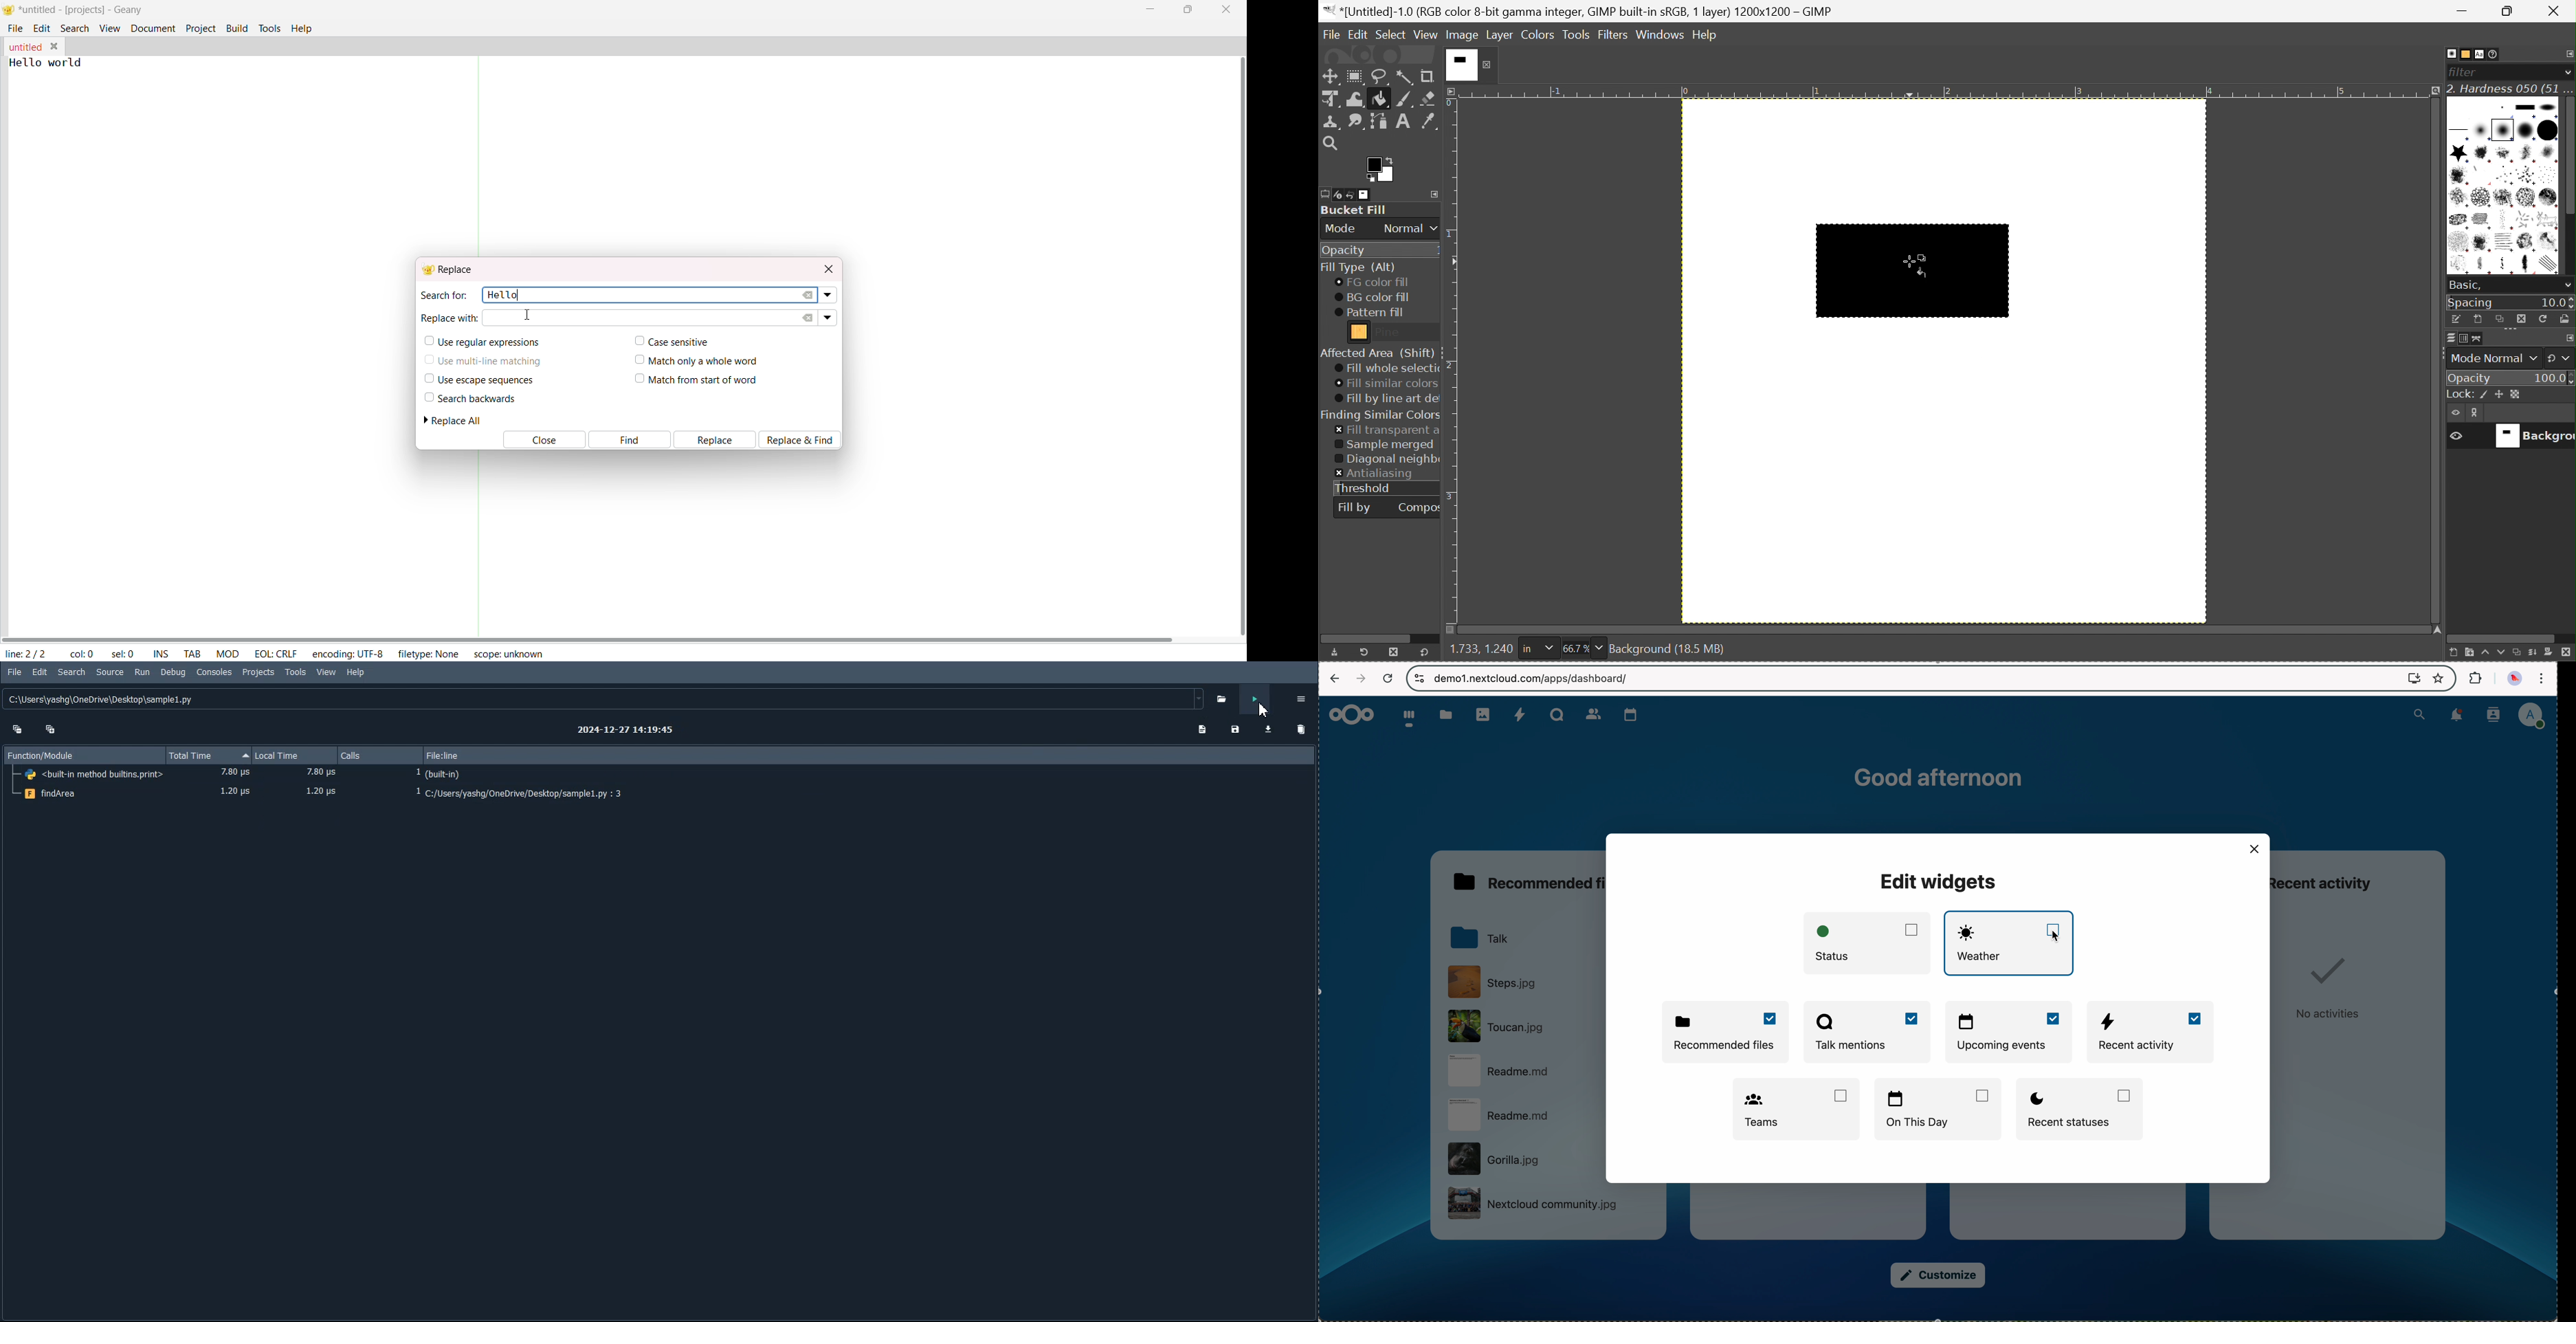  I want to click on File, so click(15, 672).